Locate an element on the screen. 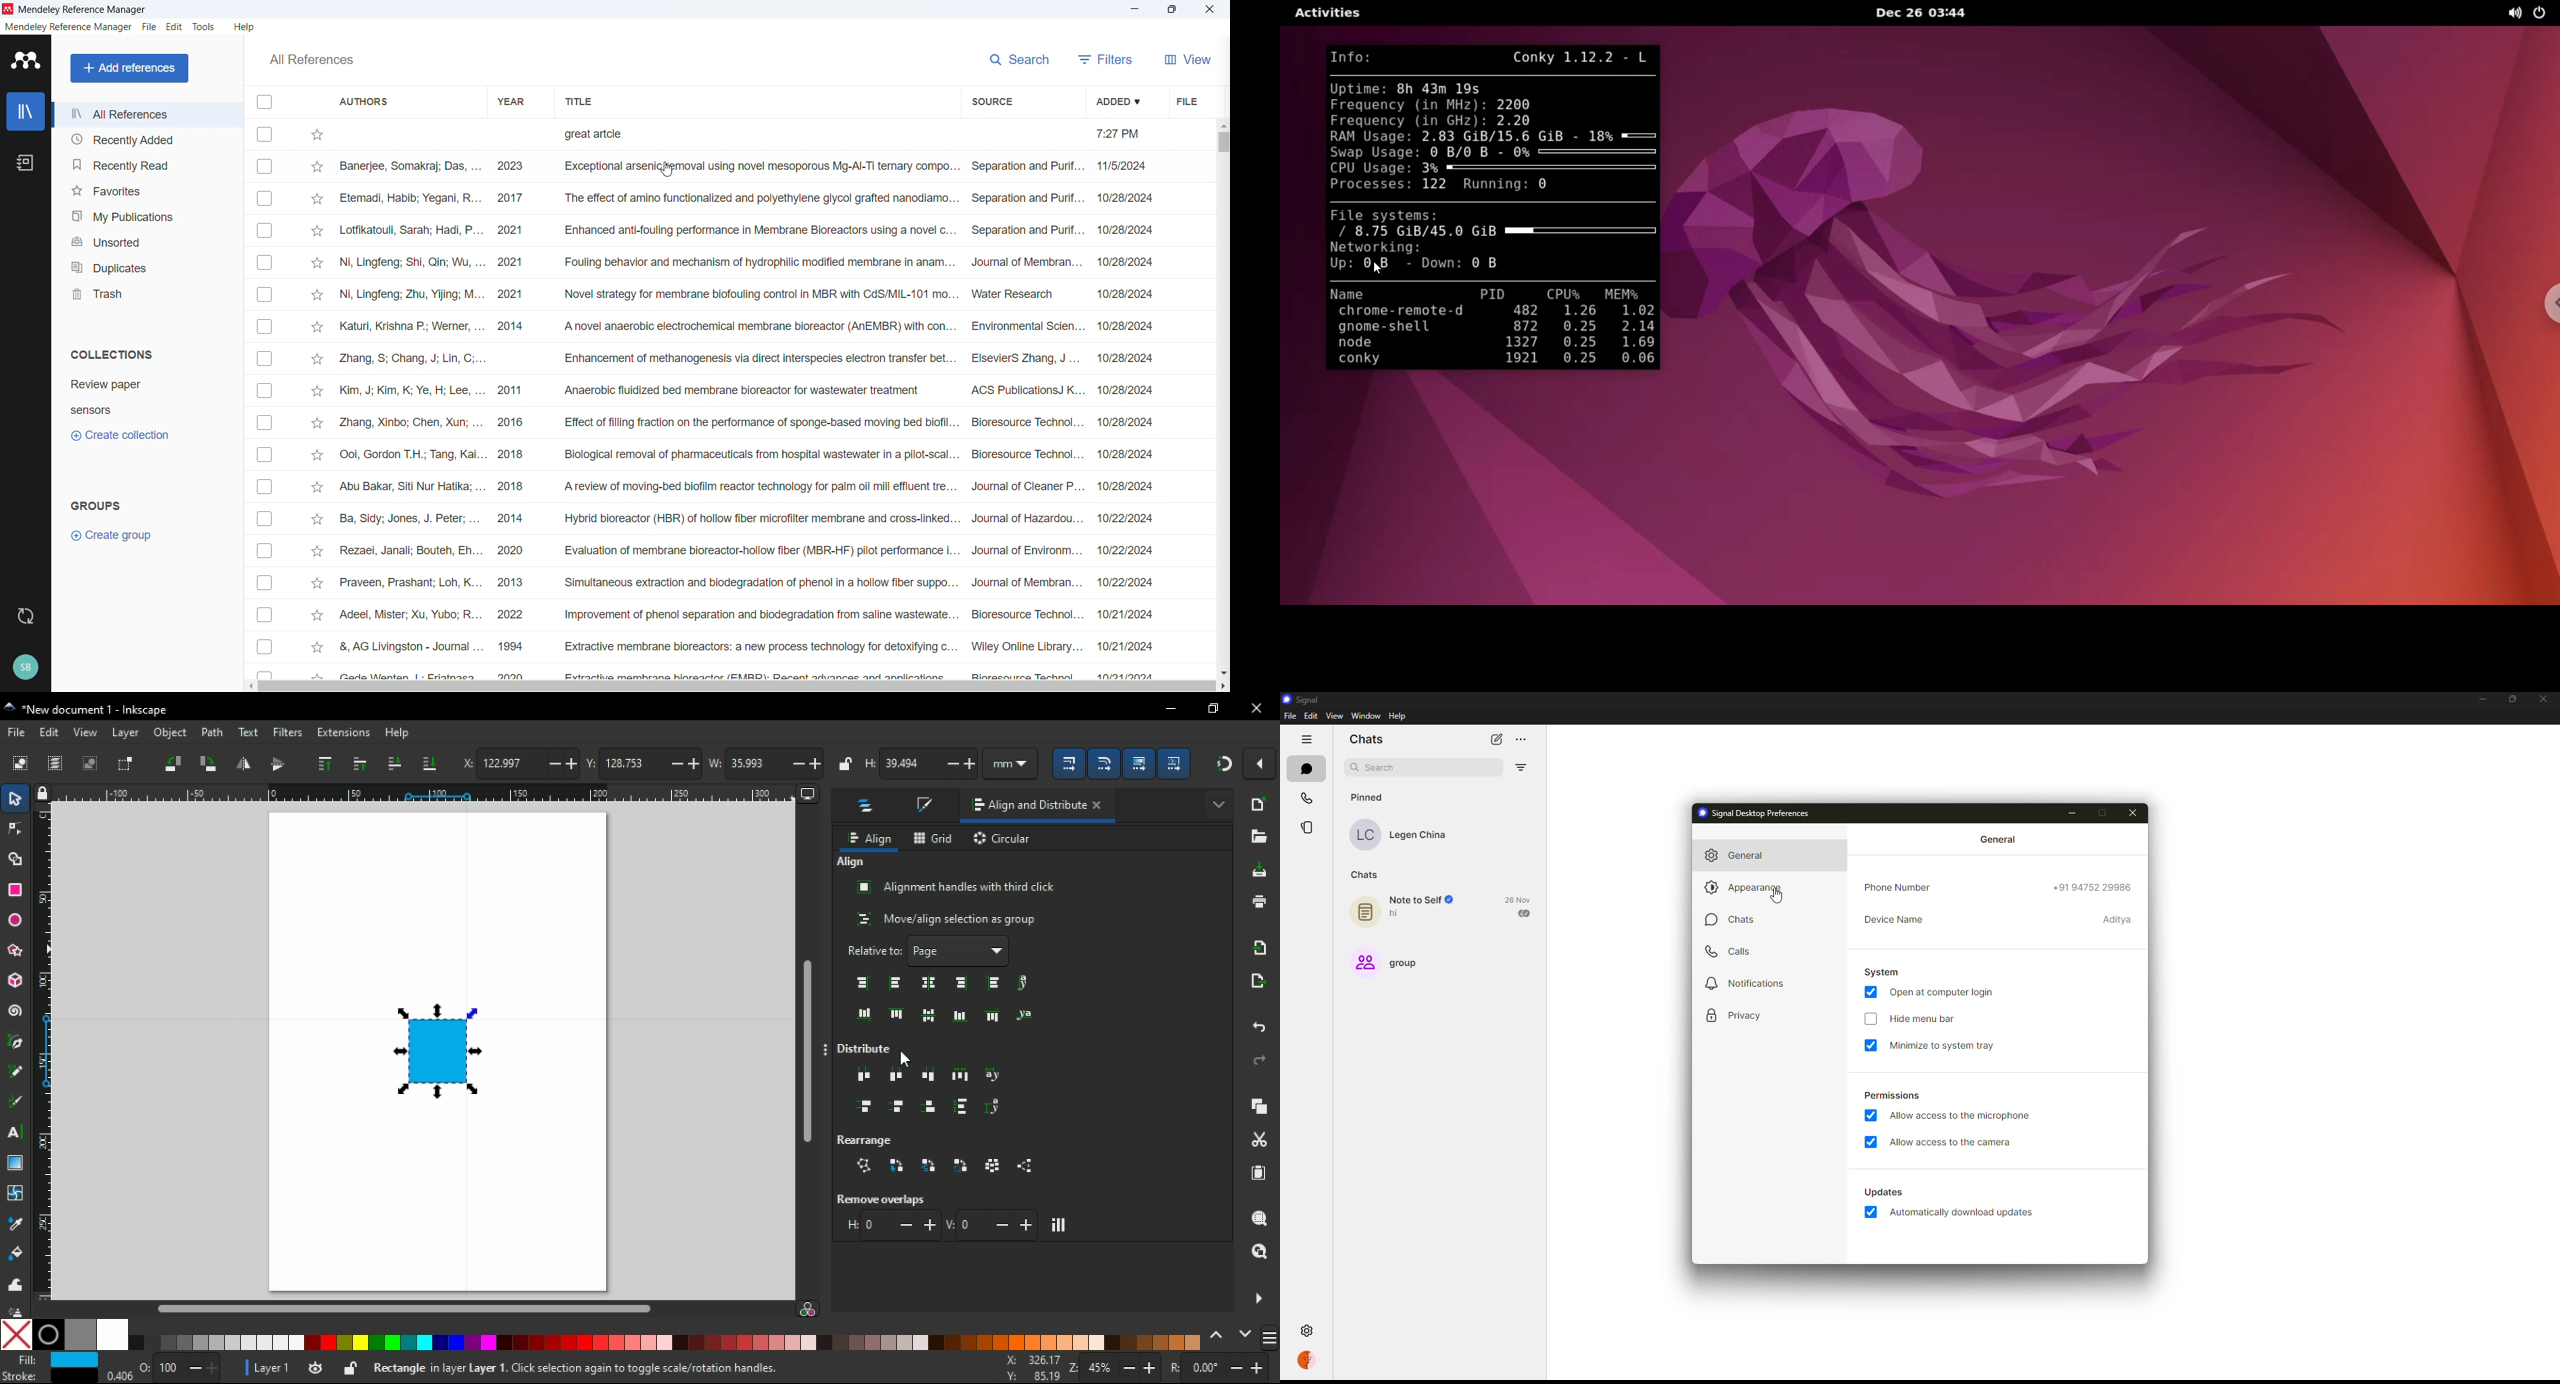  enabled is located at coordinates (1871, 1115).